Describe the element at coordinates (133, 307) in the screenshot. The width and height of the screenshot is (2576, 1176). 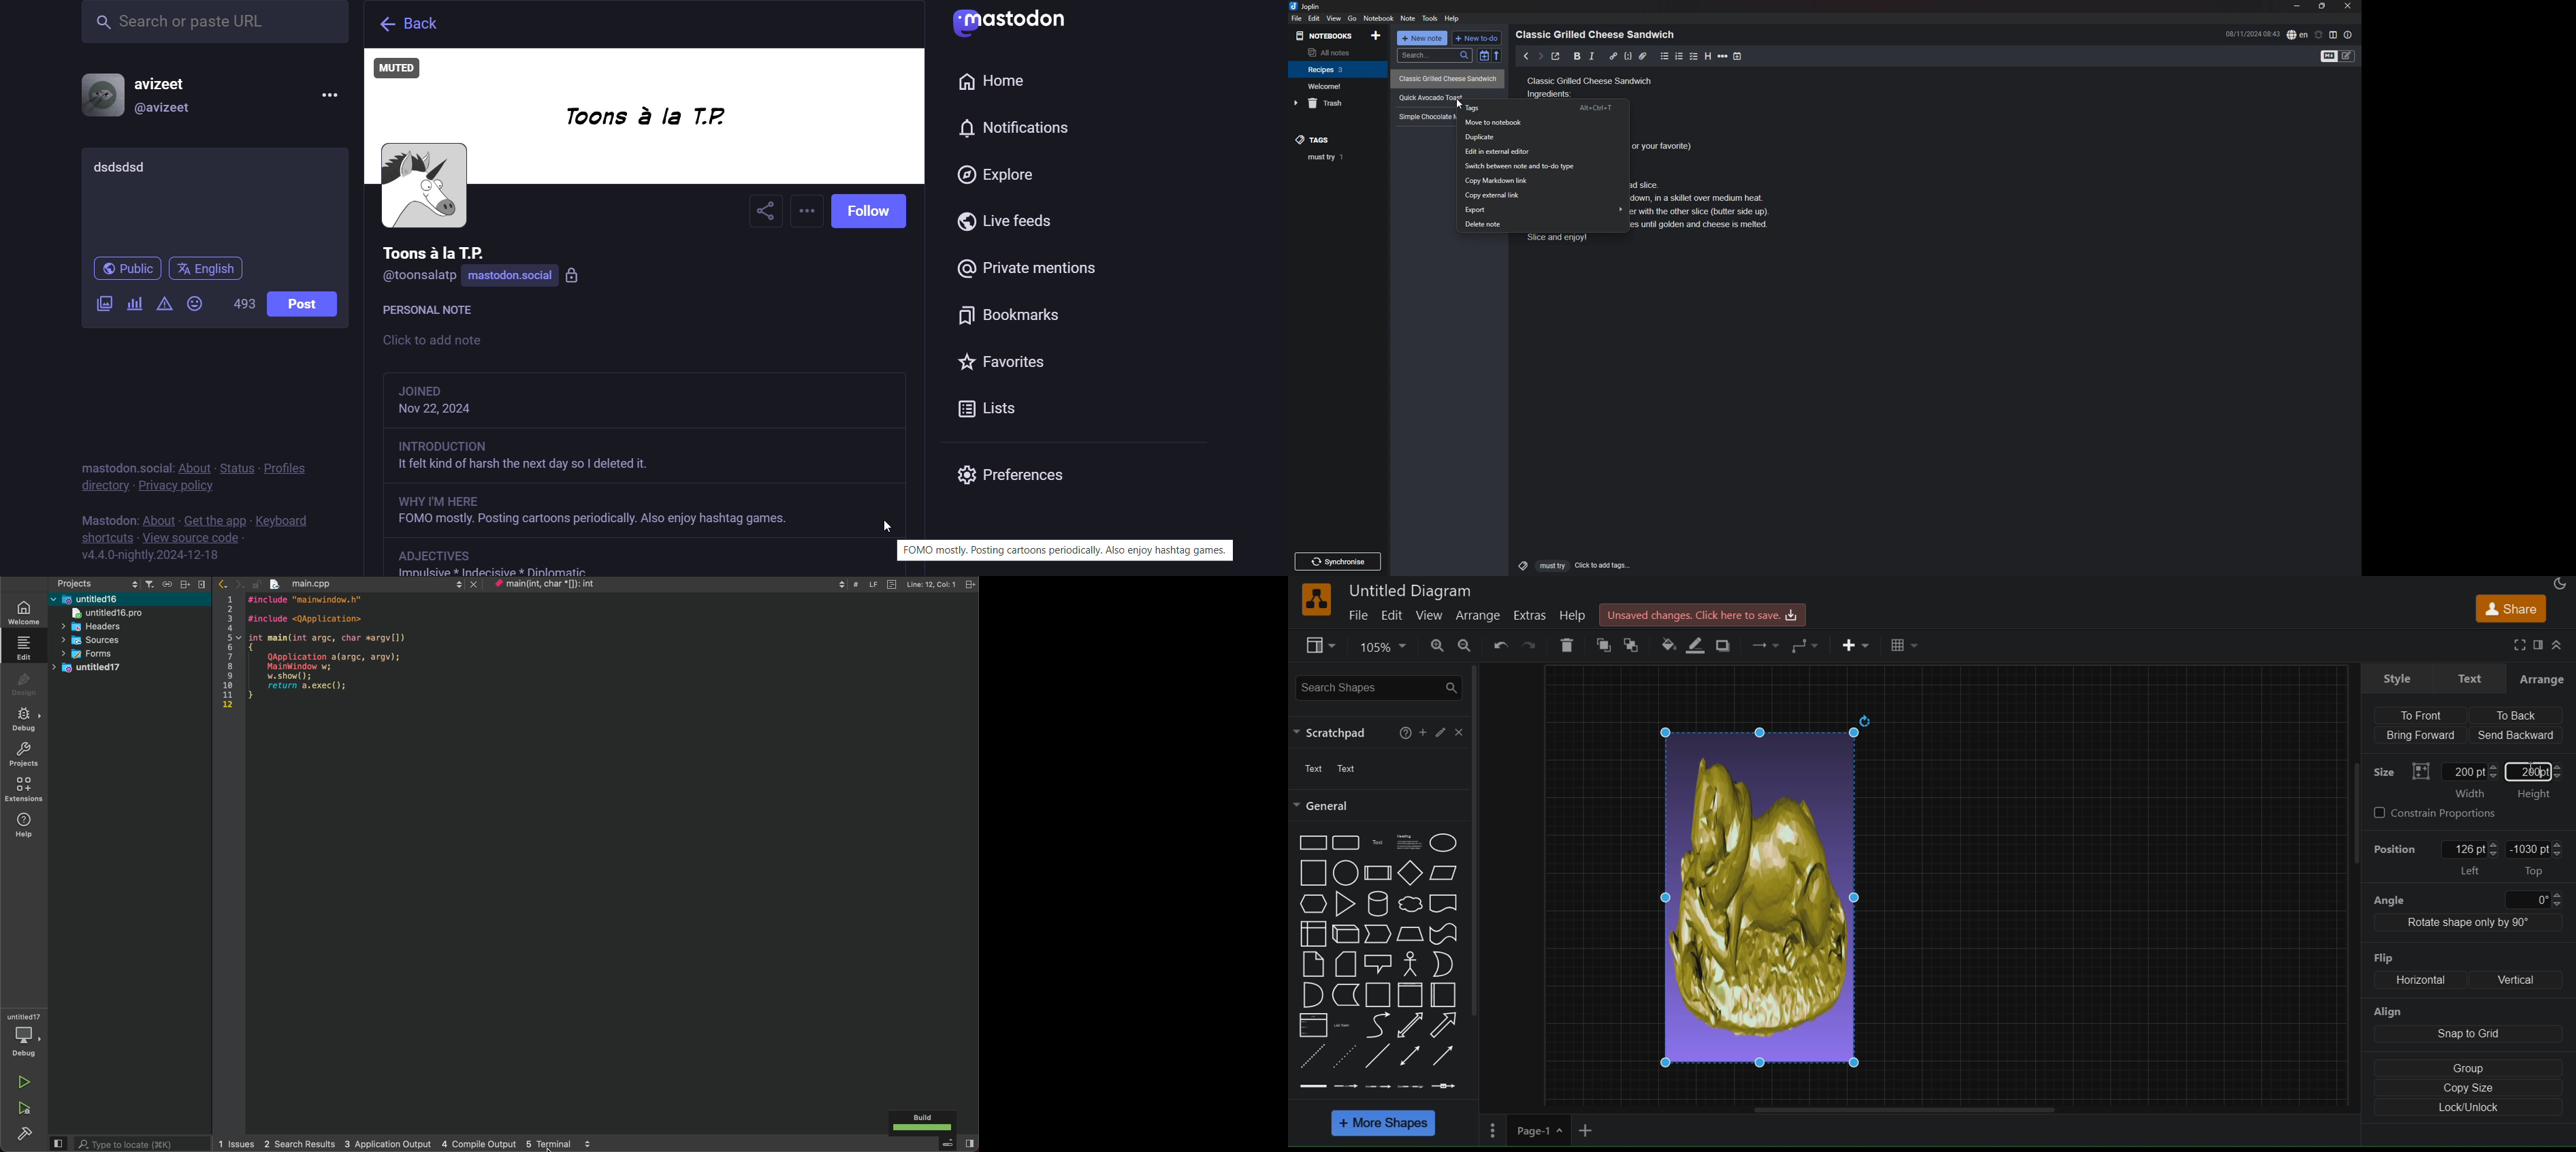
I see `add a poll` at that location.